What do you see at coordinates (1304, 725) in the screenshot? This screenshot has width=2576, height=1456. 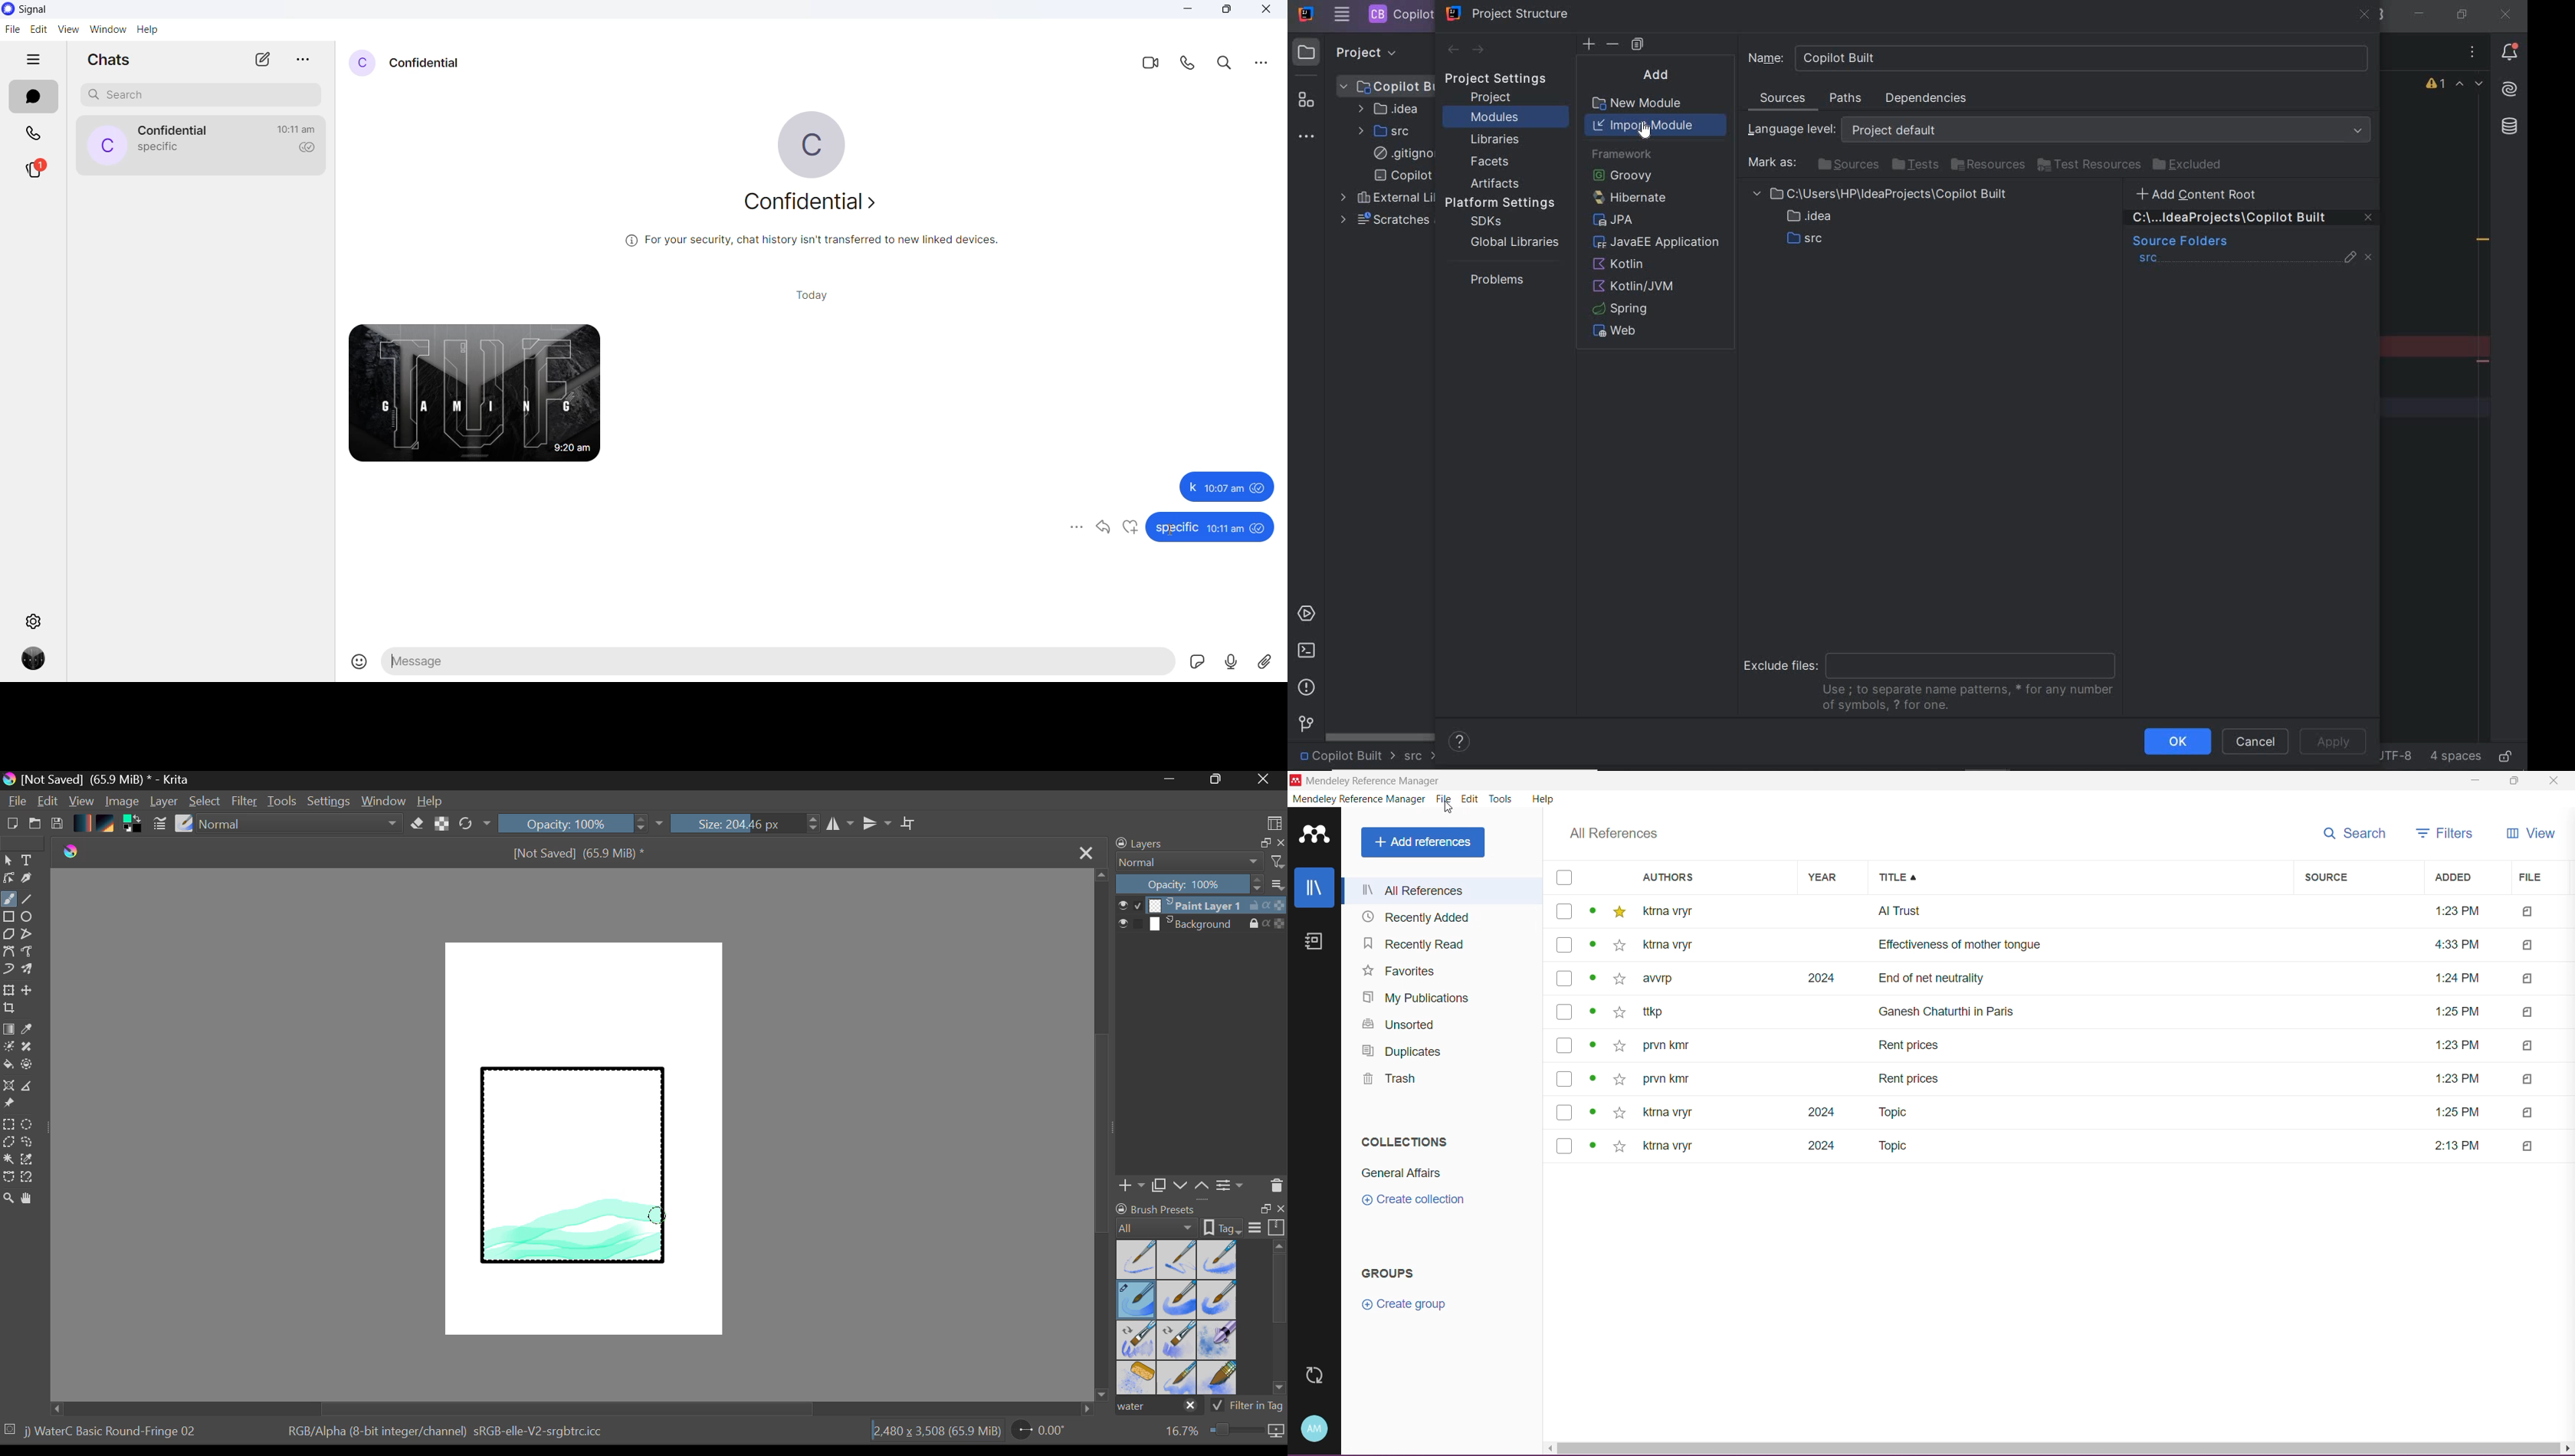 I see `version control` at bounding box center [1304, 725].